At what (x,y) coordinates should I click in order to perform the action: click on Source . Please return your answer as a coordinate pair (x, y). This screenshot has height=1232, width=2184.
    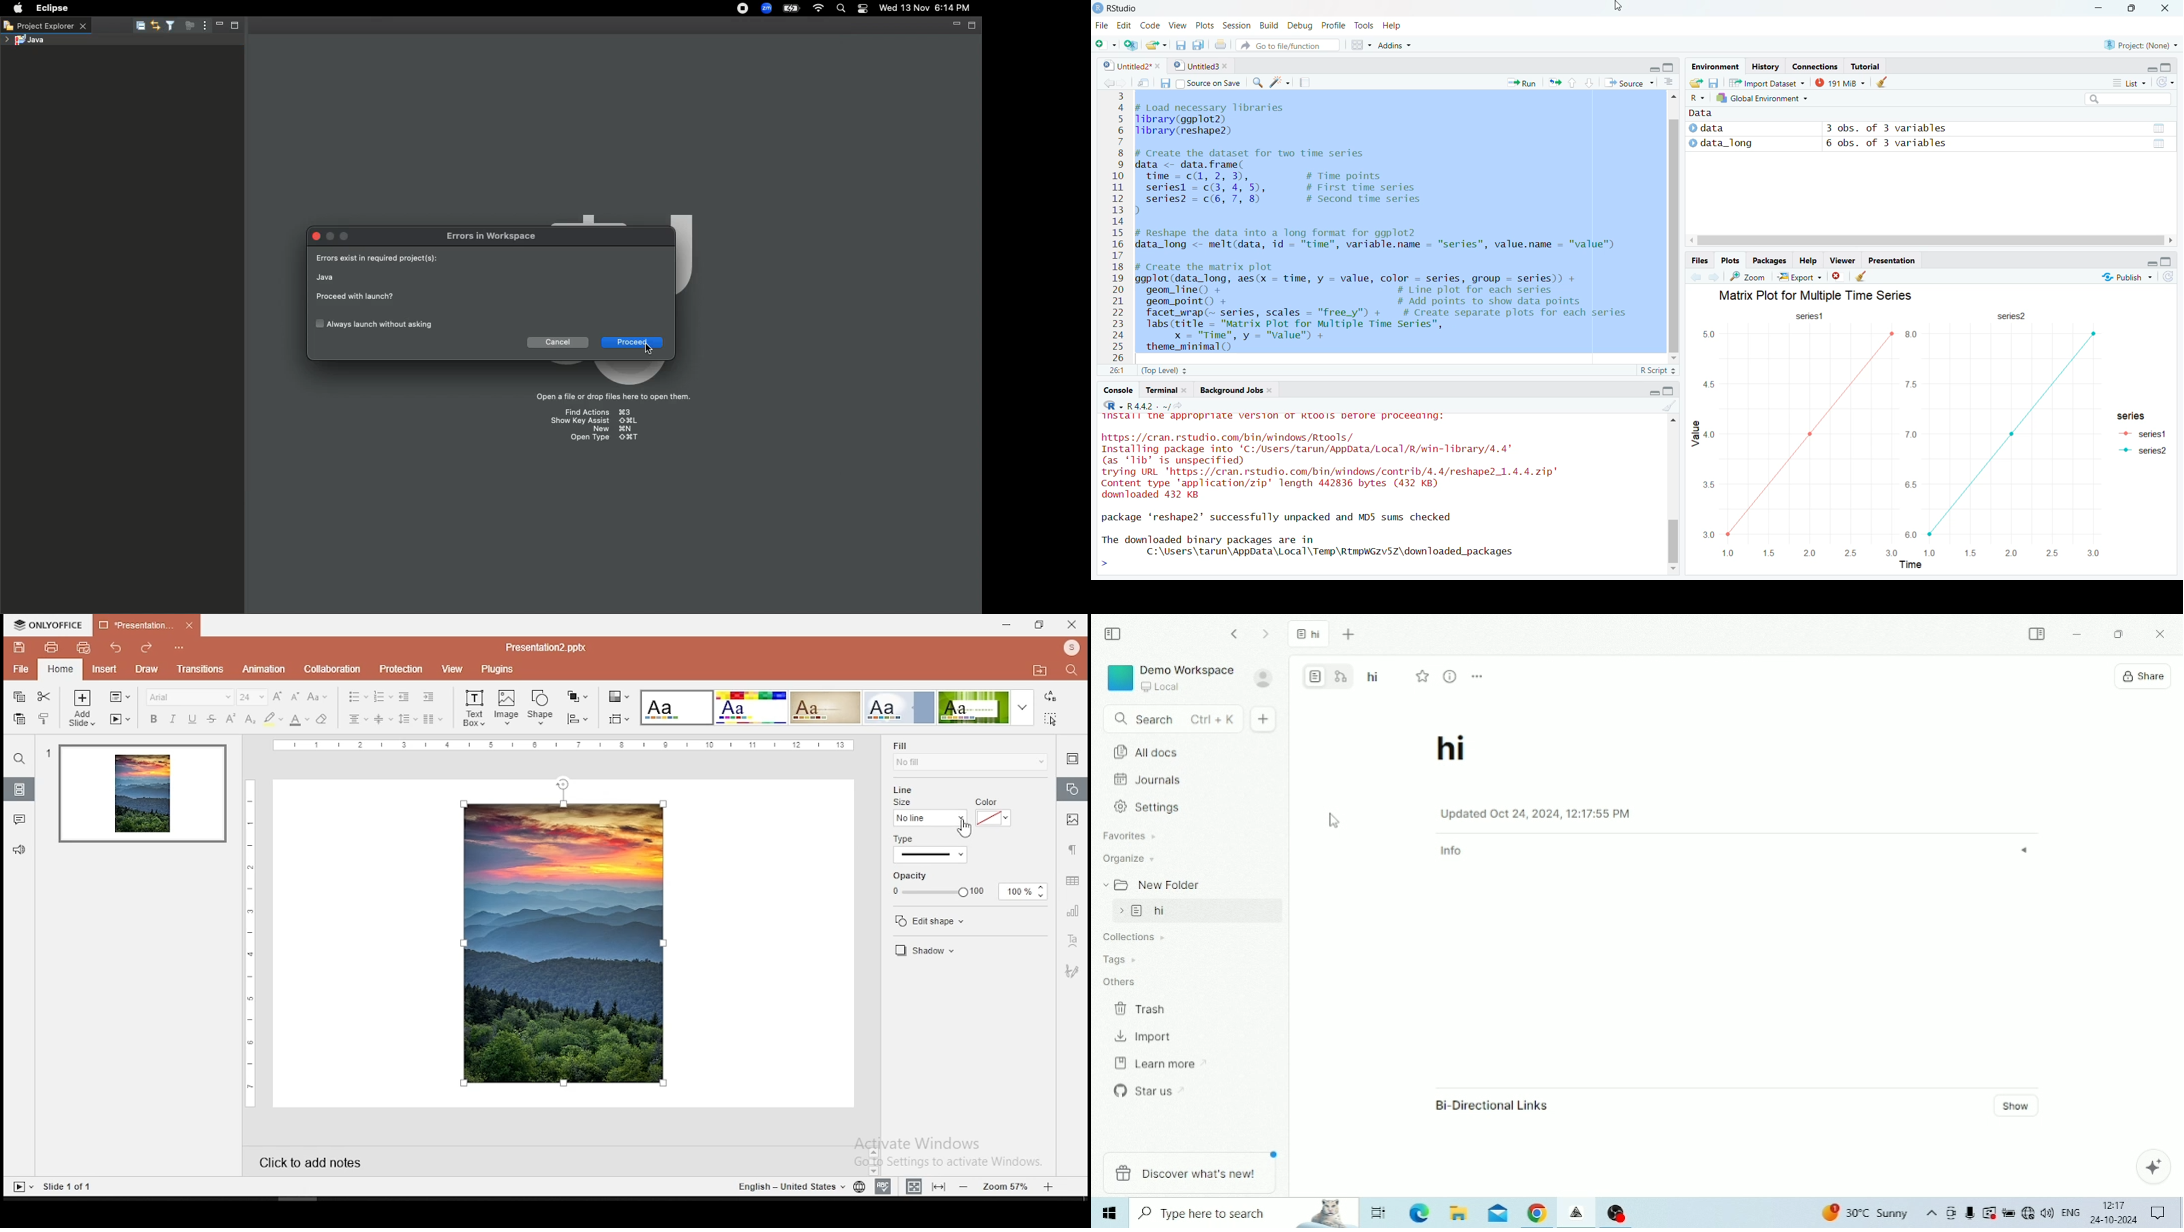
    Looking at the image, I should click on (1630, 82).